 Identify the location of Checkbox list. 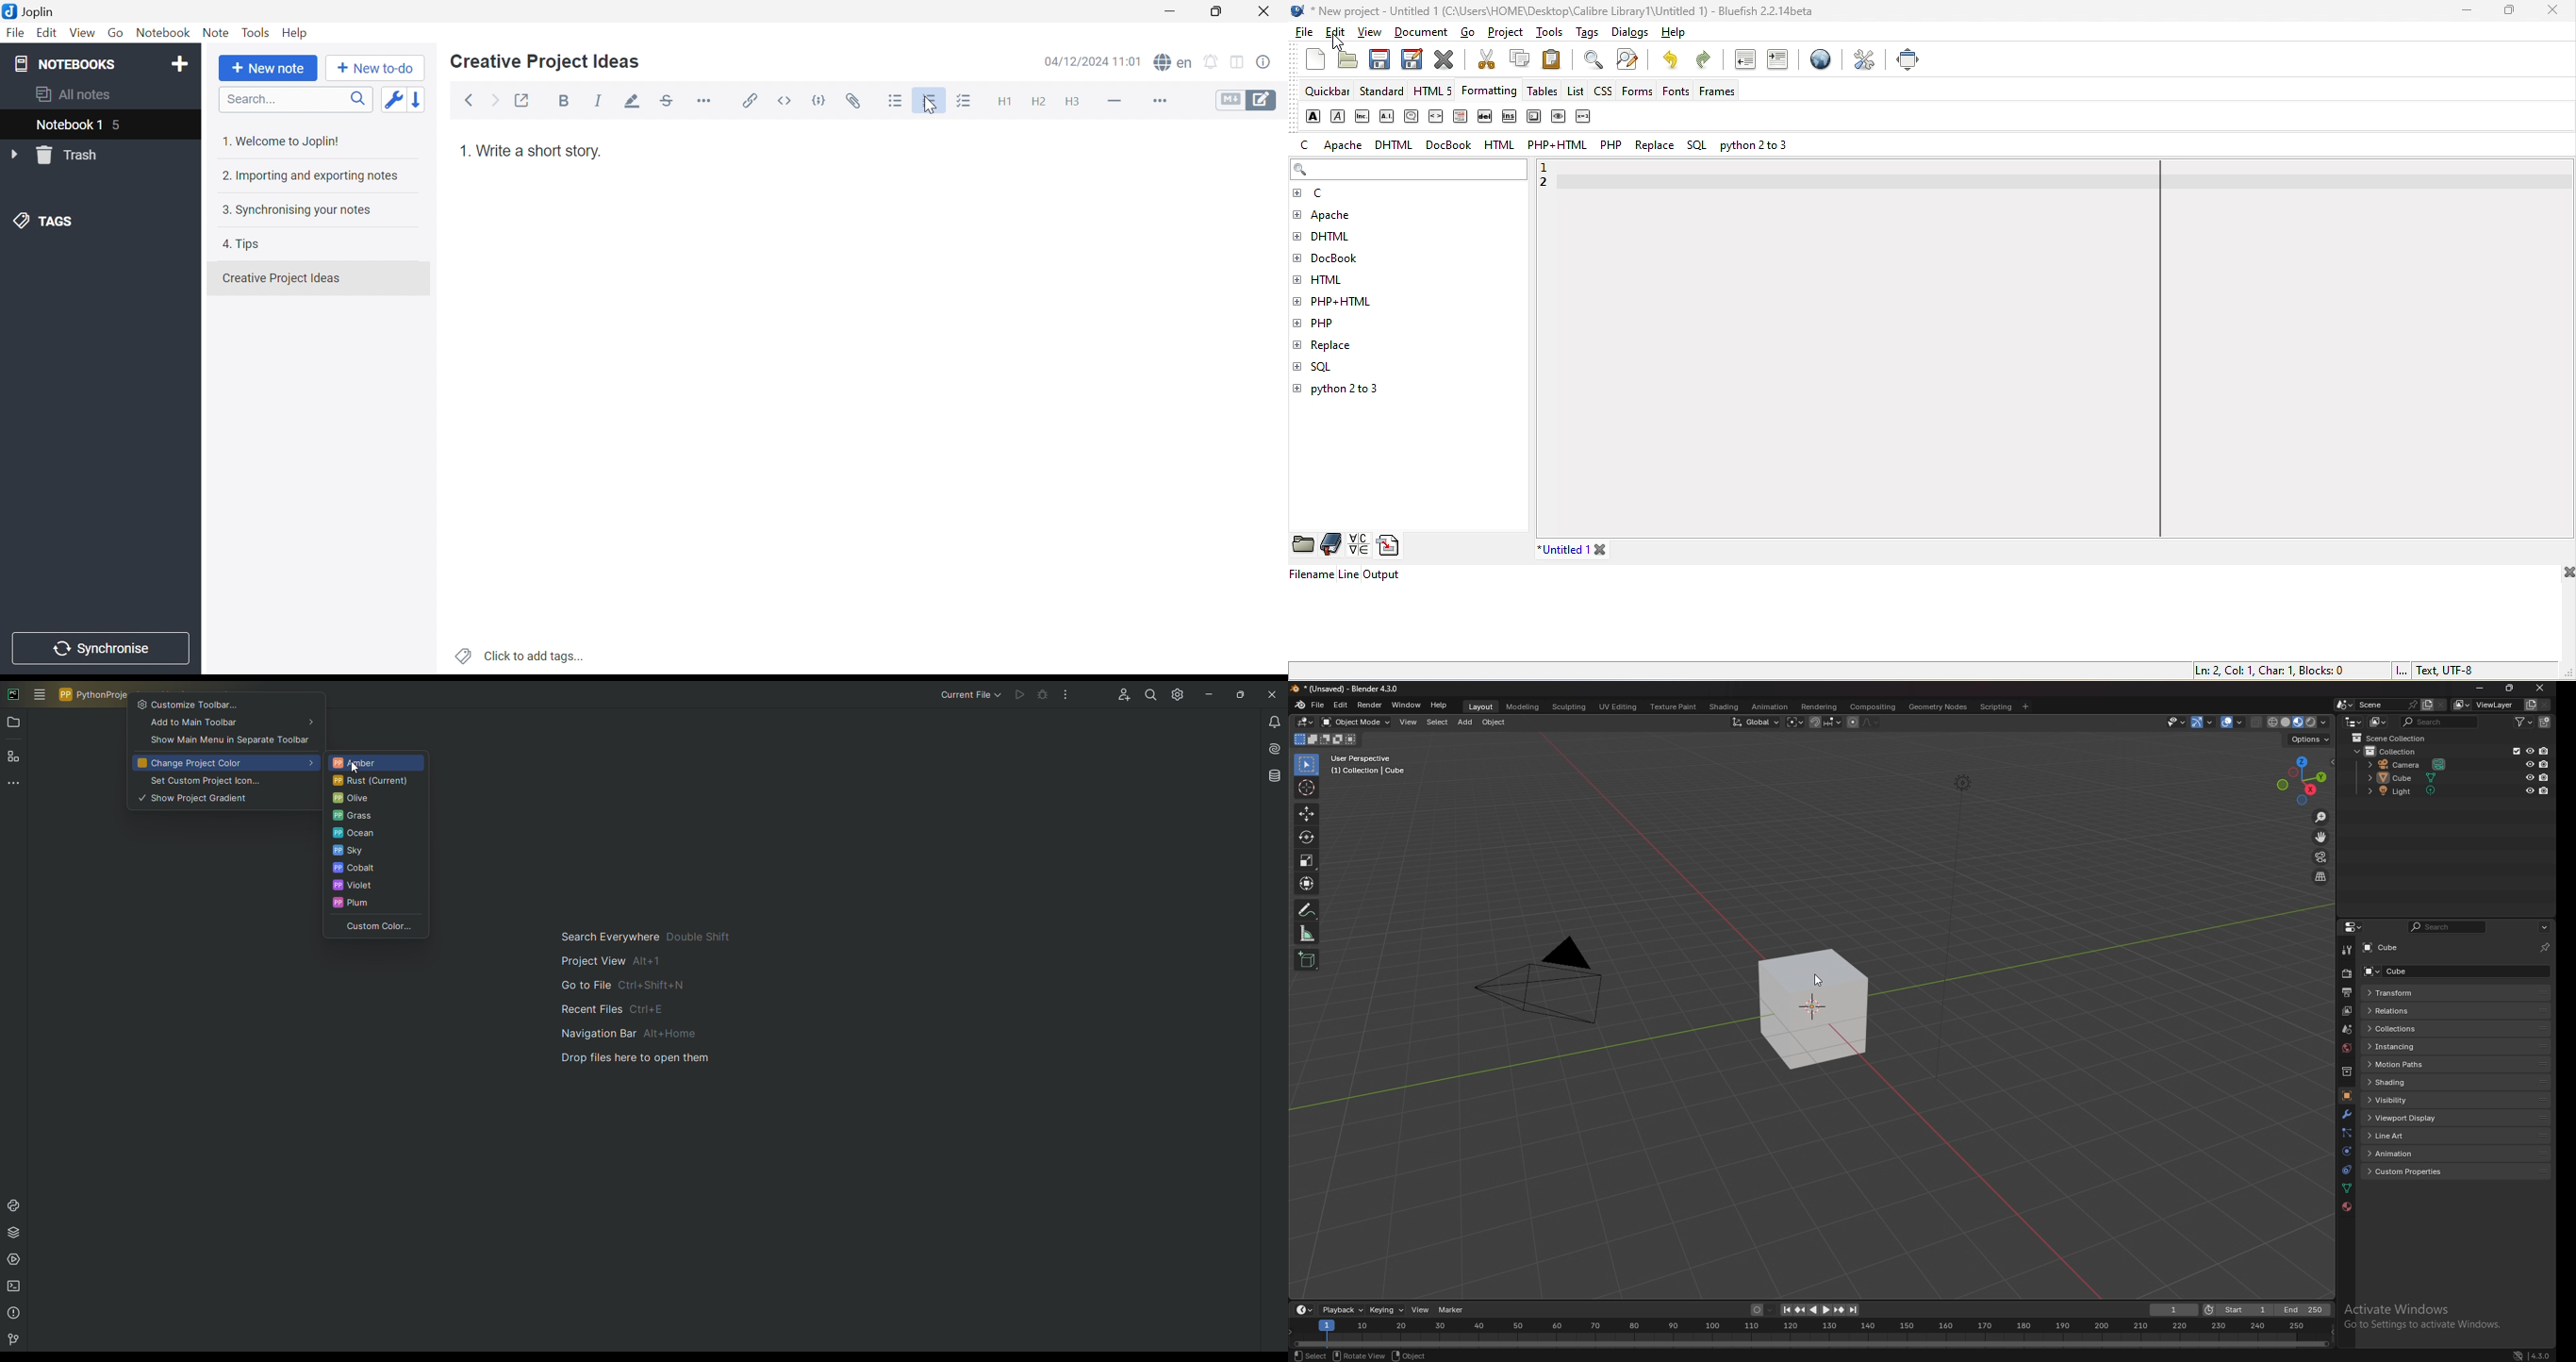
(963, 104).